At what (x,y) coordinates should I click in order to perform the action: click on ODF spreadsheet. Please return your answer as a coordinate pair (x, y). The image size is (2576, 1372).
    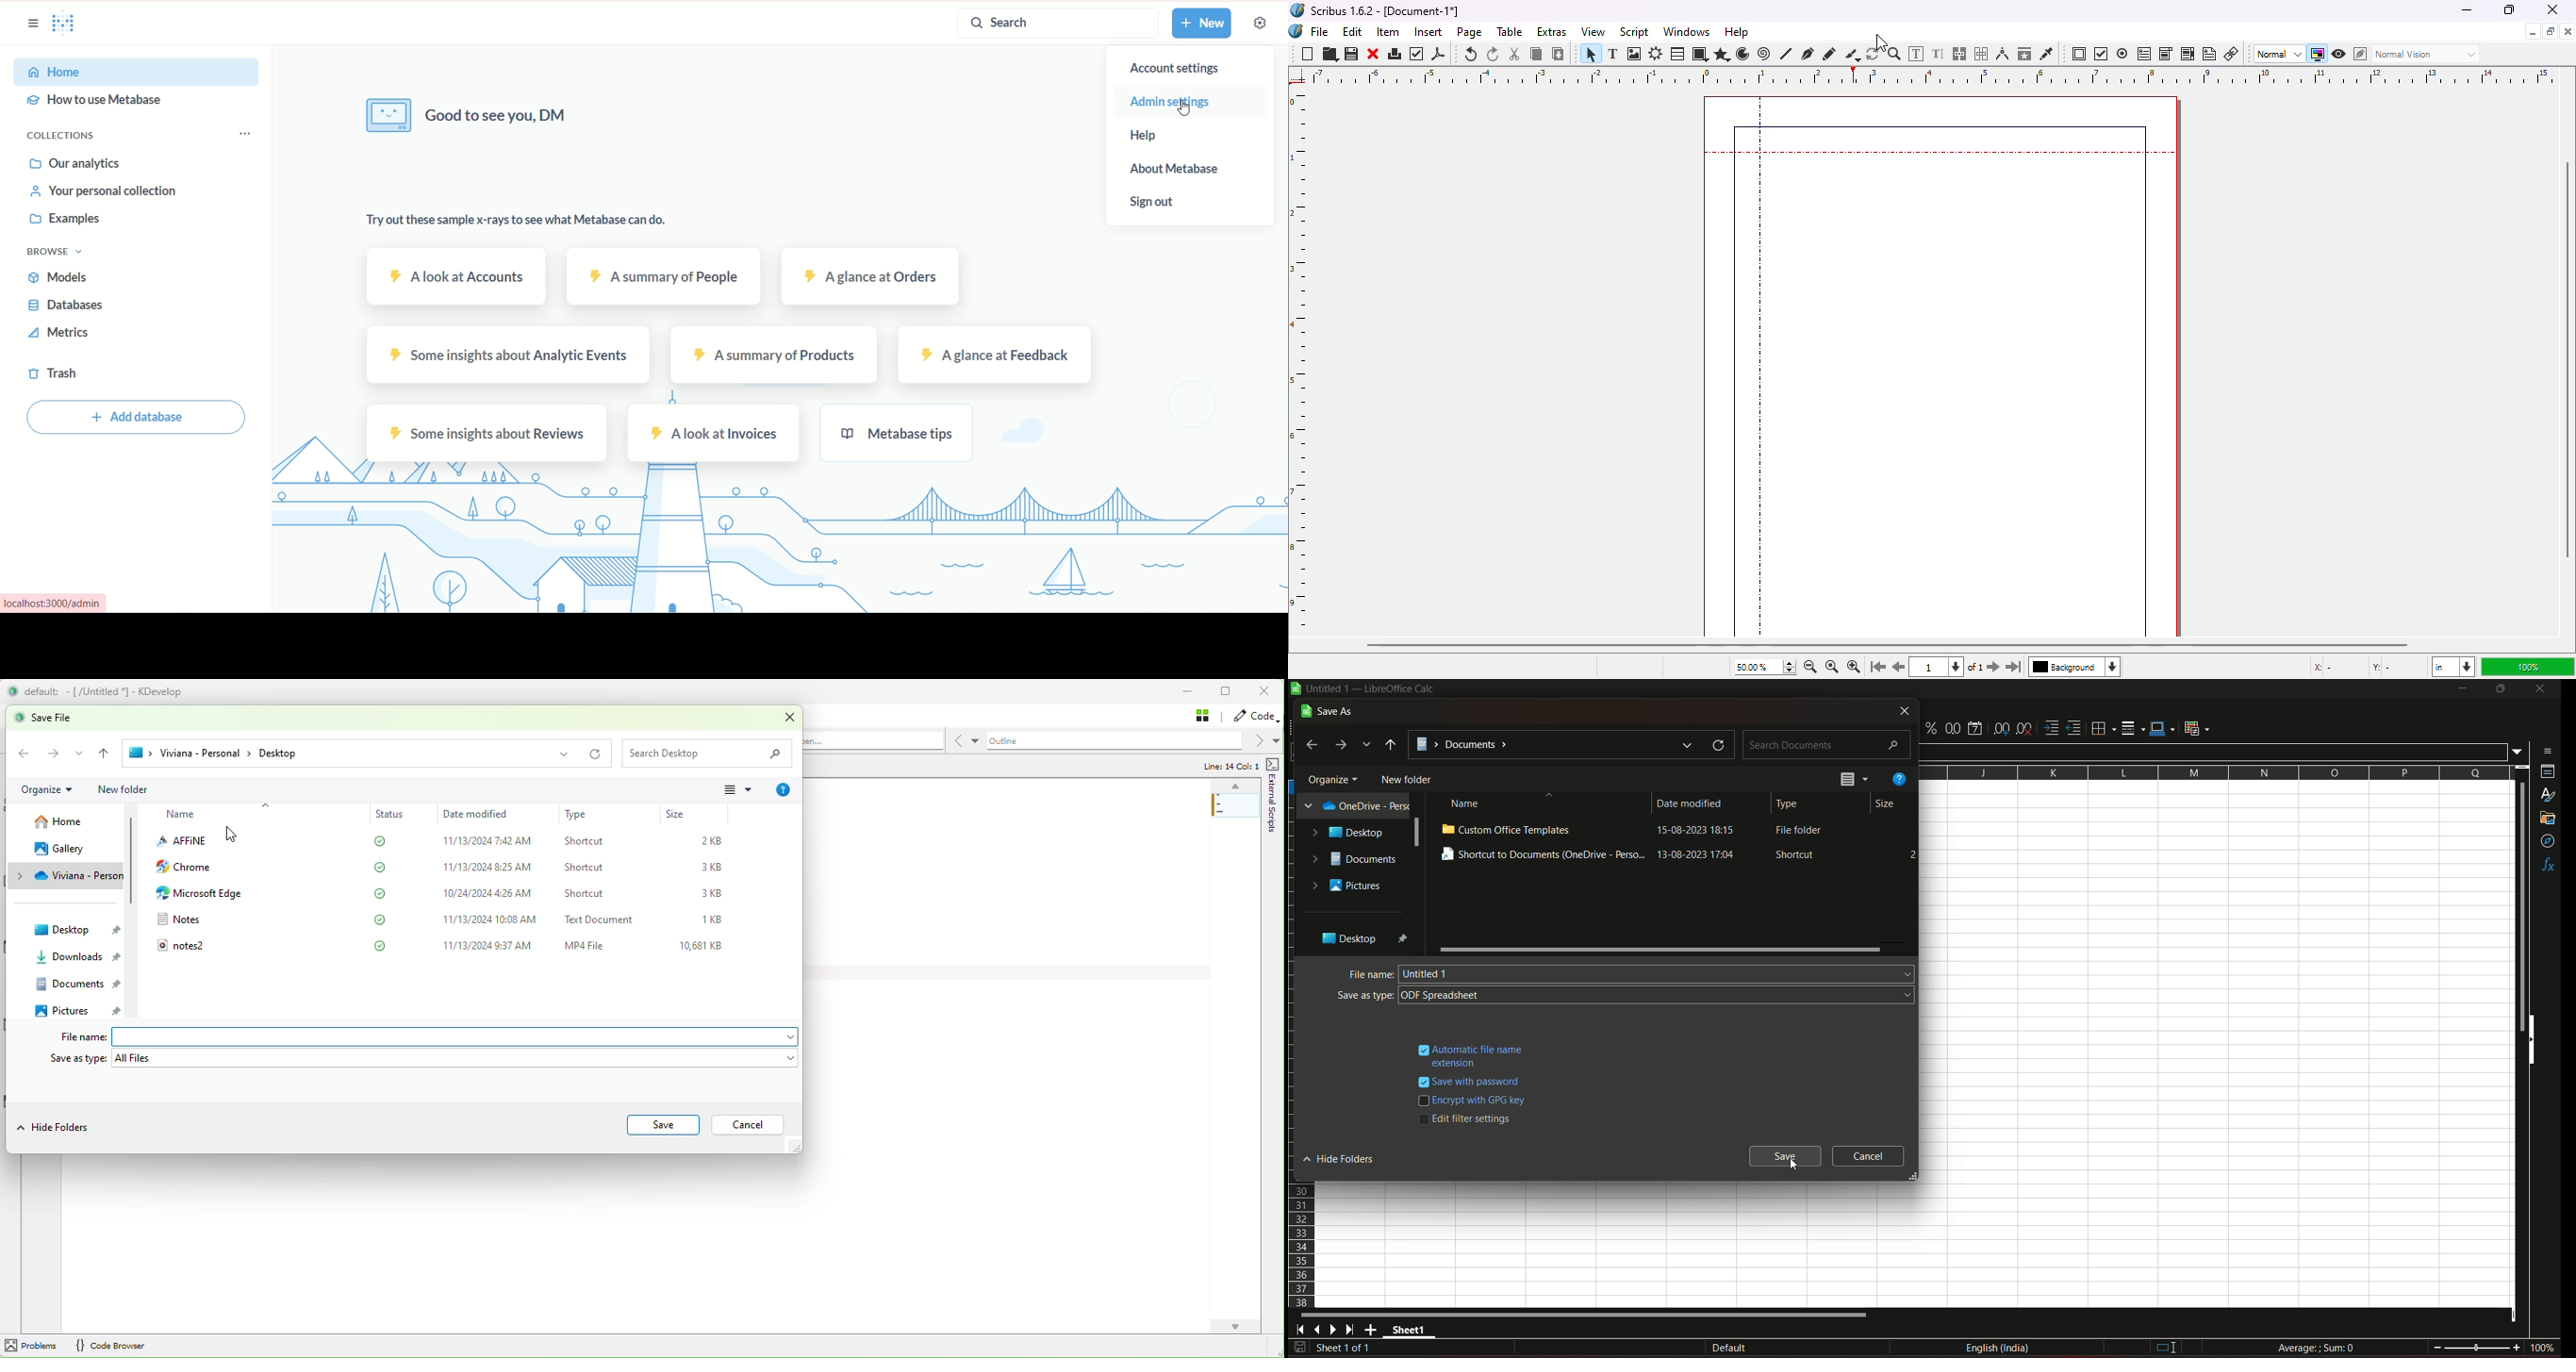
    Looking at the image, I should click on (1659, 995).